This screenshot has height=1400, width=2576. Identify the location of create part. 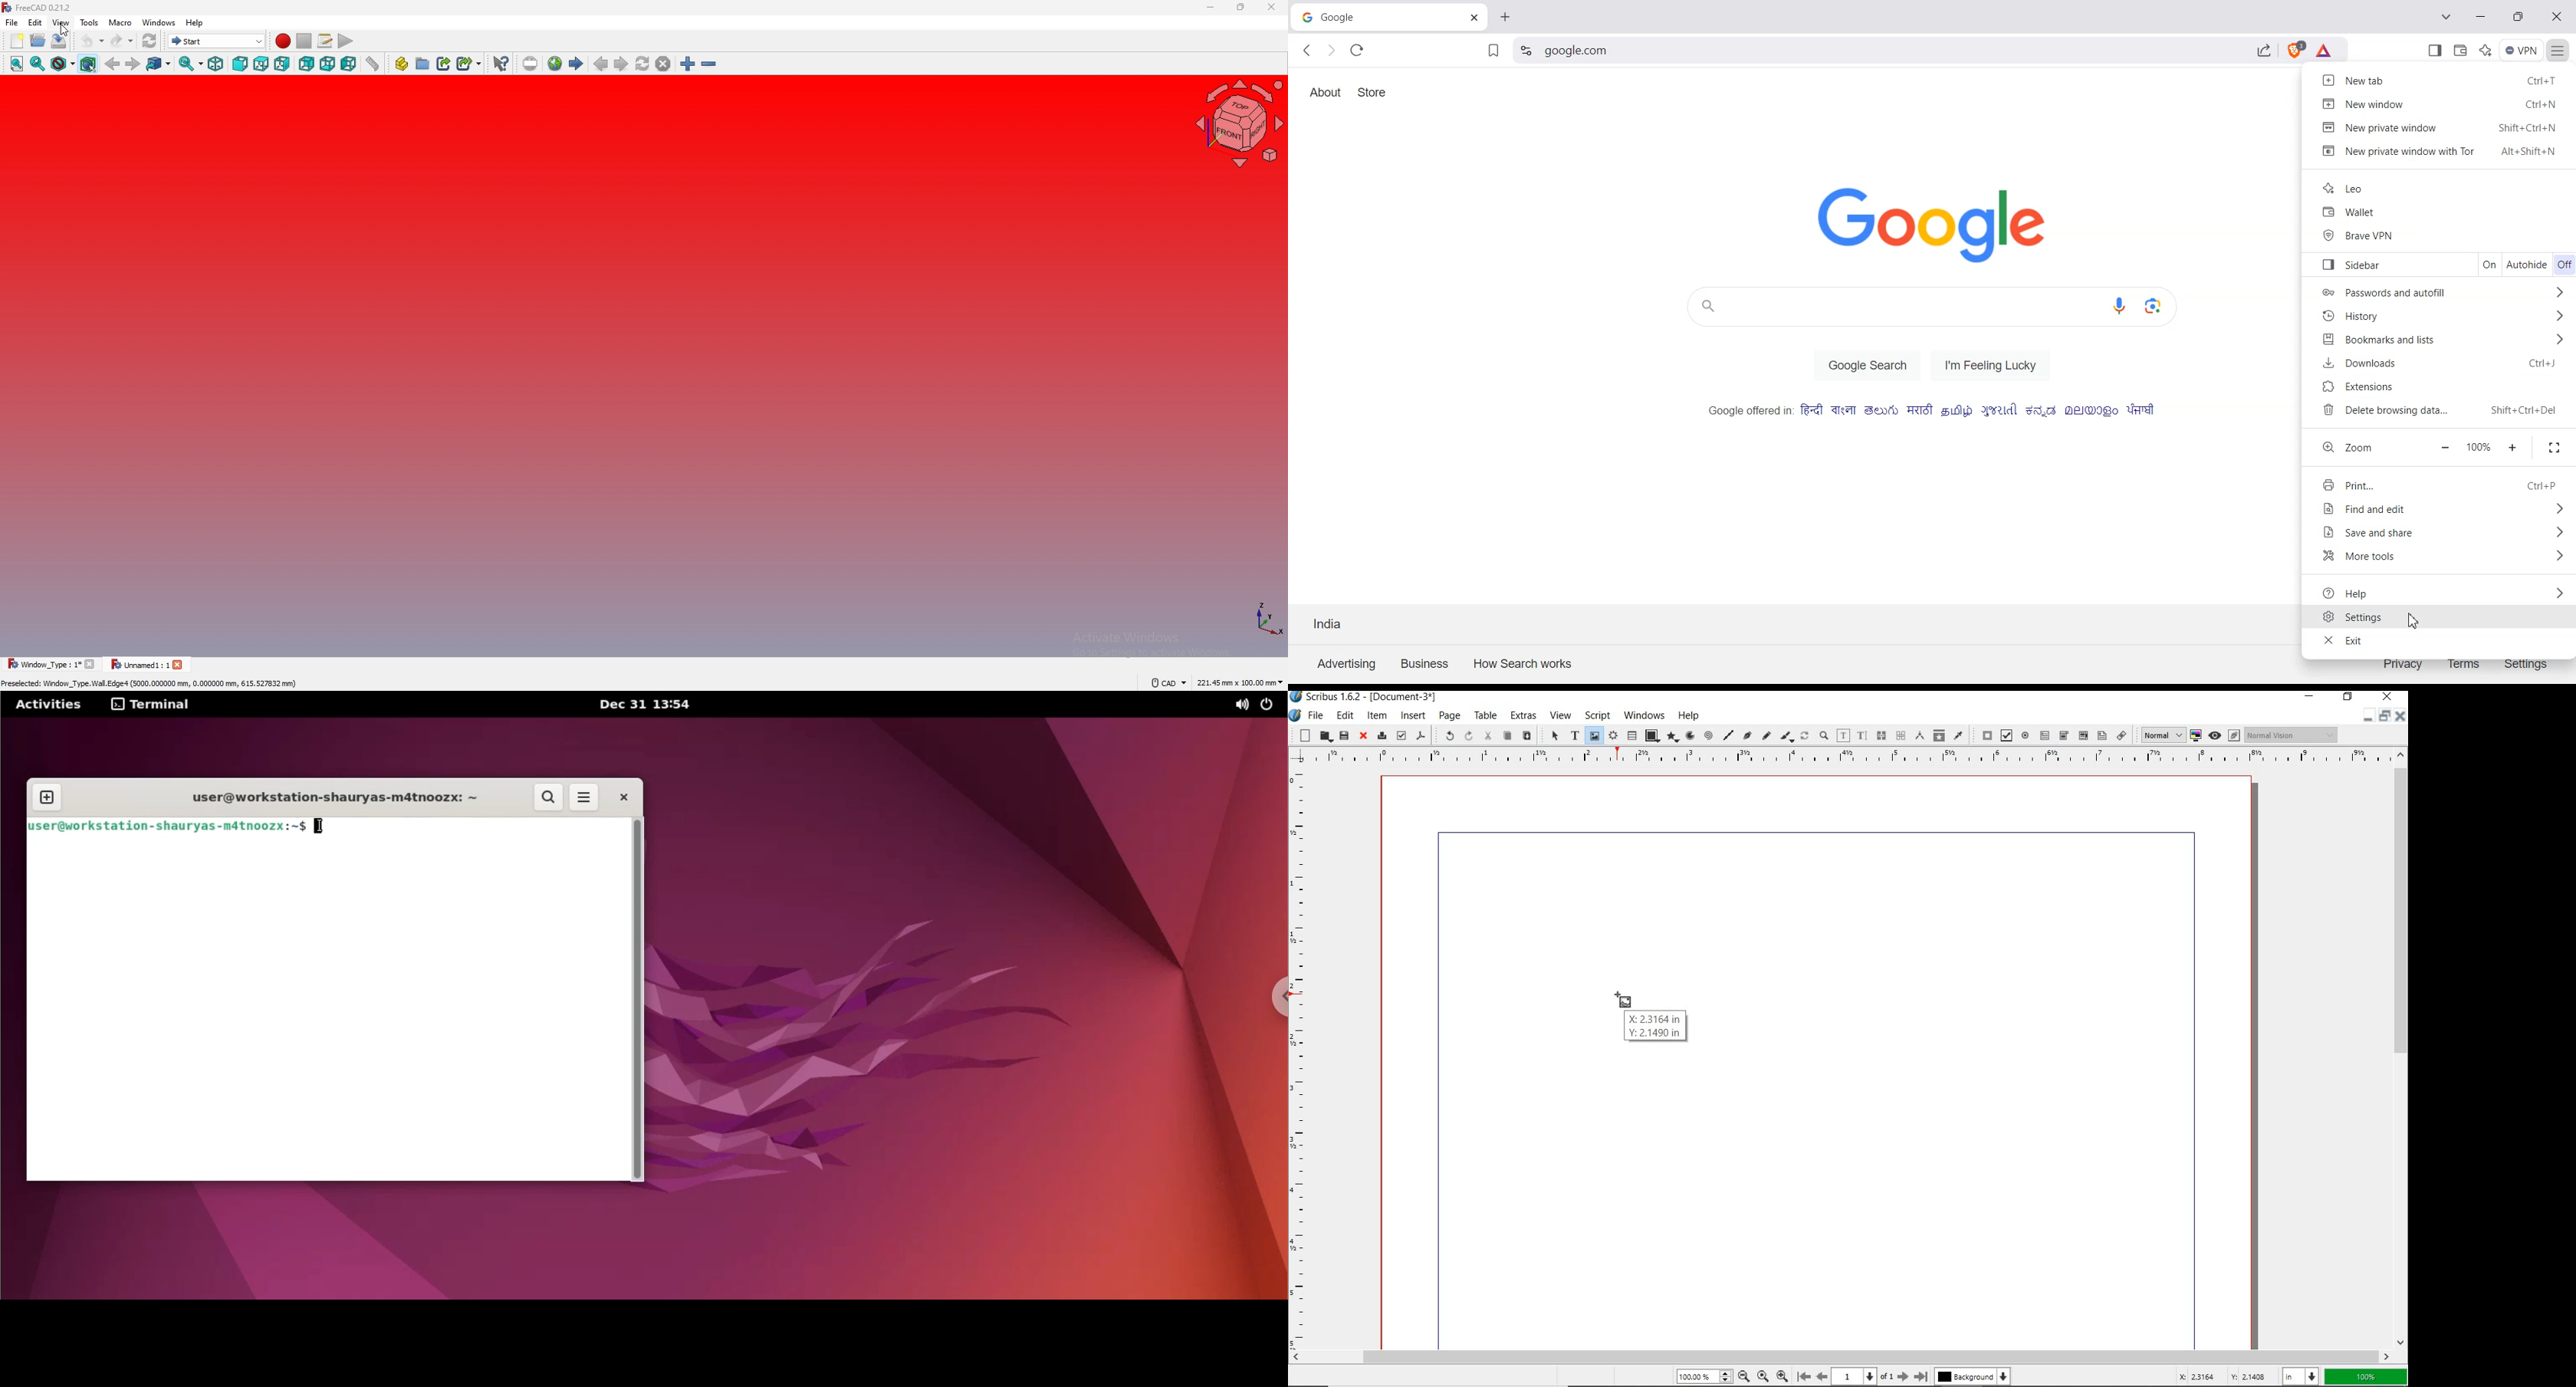
(402, 64).